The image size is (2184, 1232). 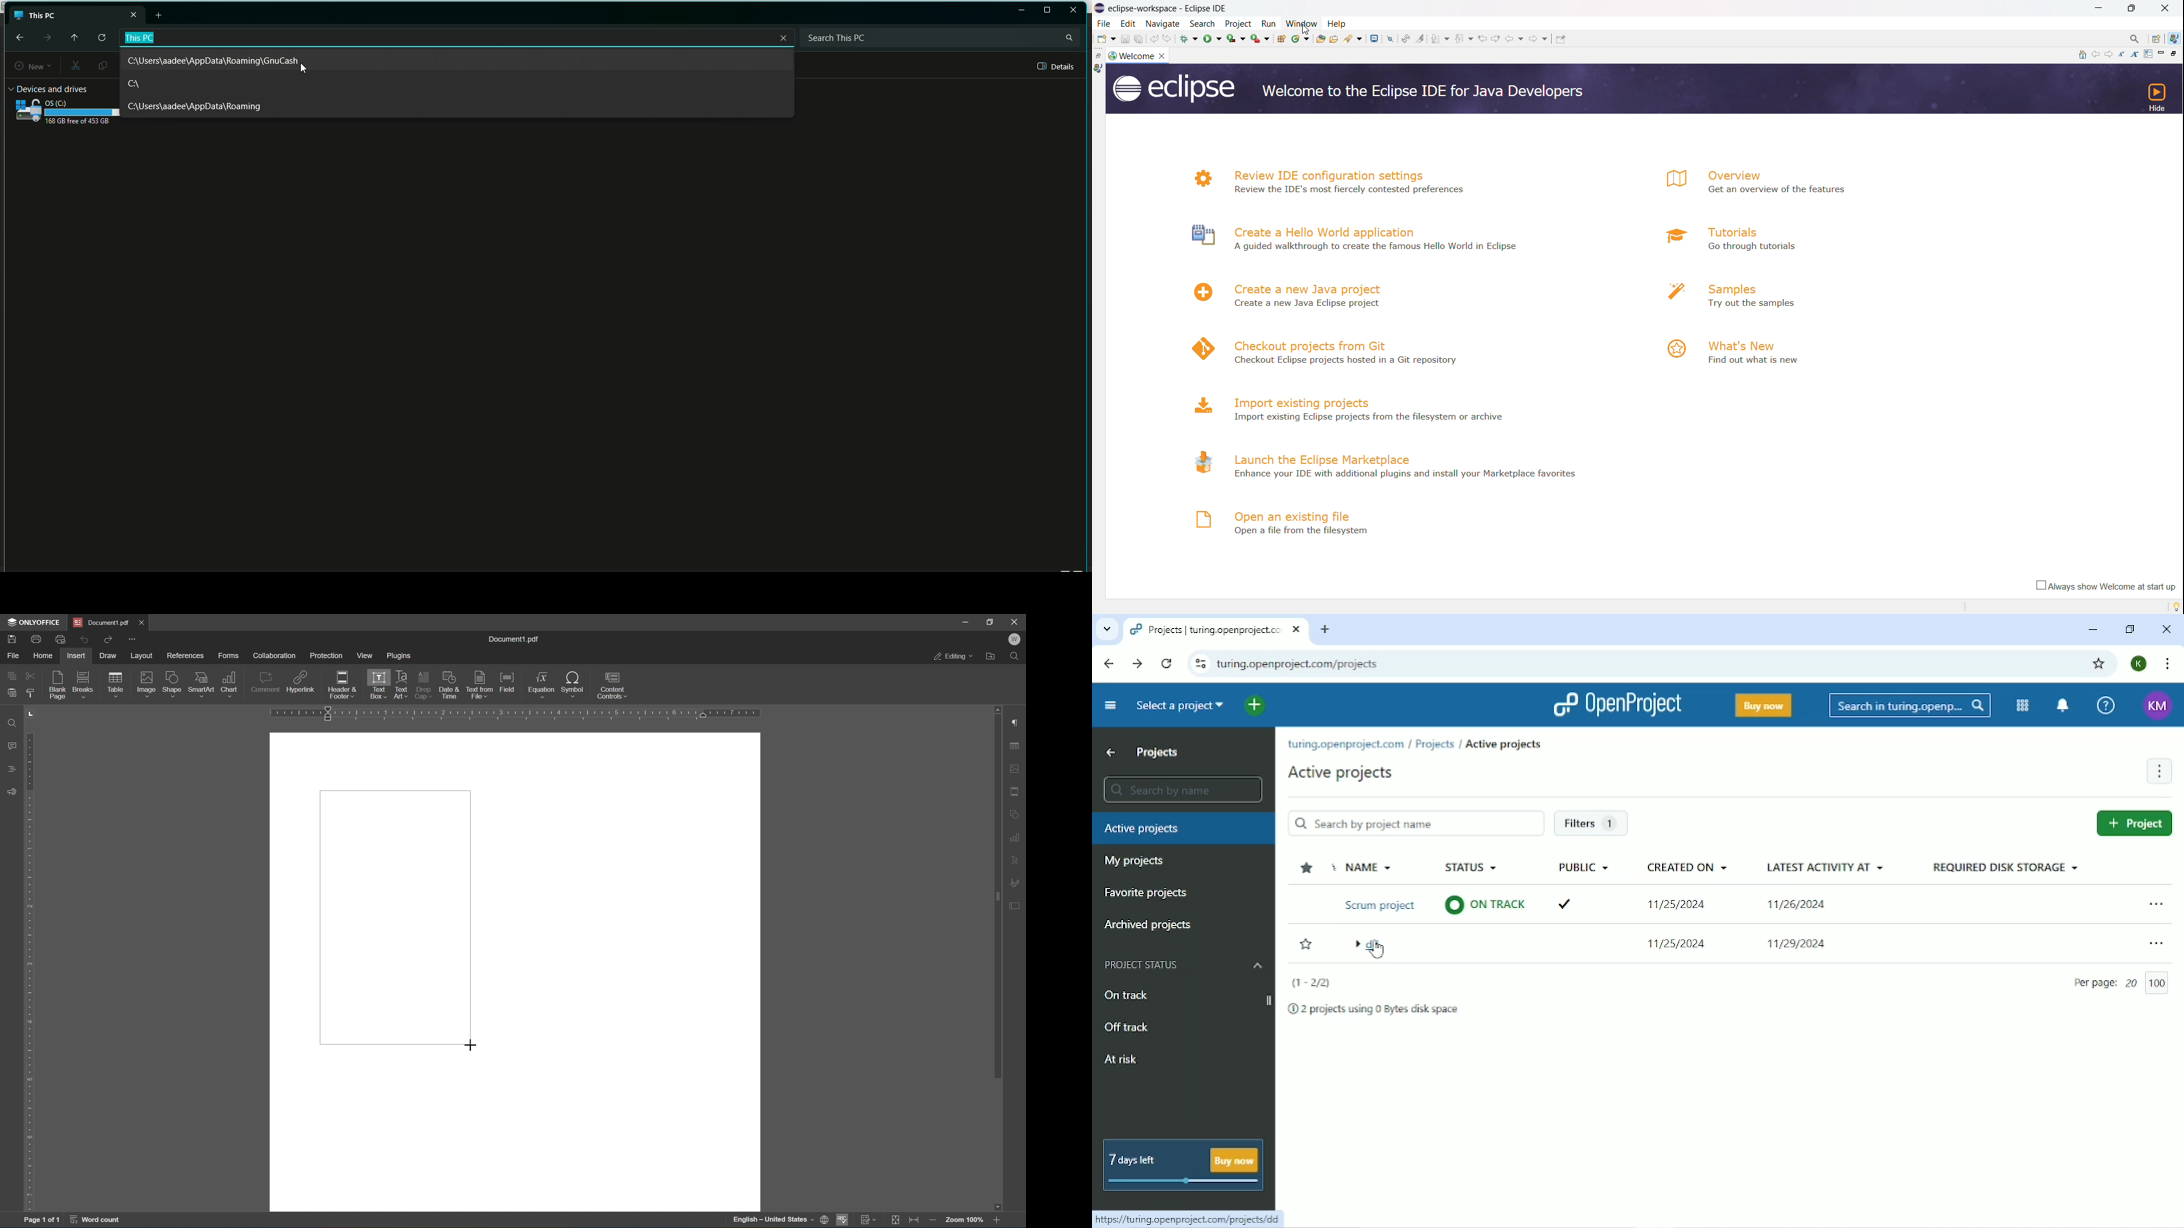 I want to click on File path 1, so click(x=213, y=61).